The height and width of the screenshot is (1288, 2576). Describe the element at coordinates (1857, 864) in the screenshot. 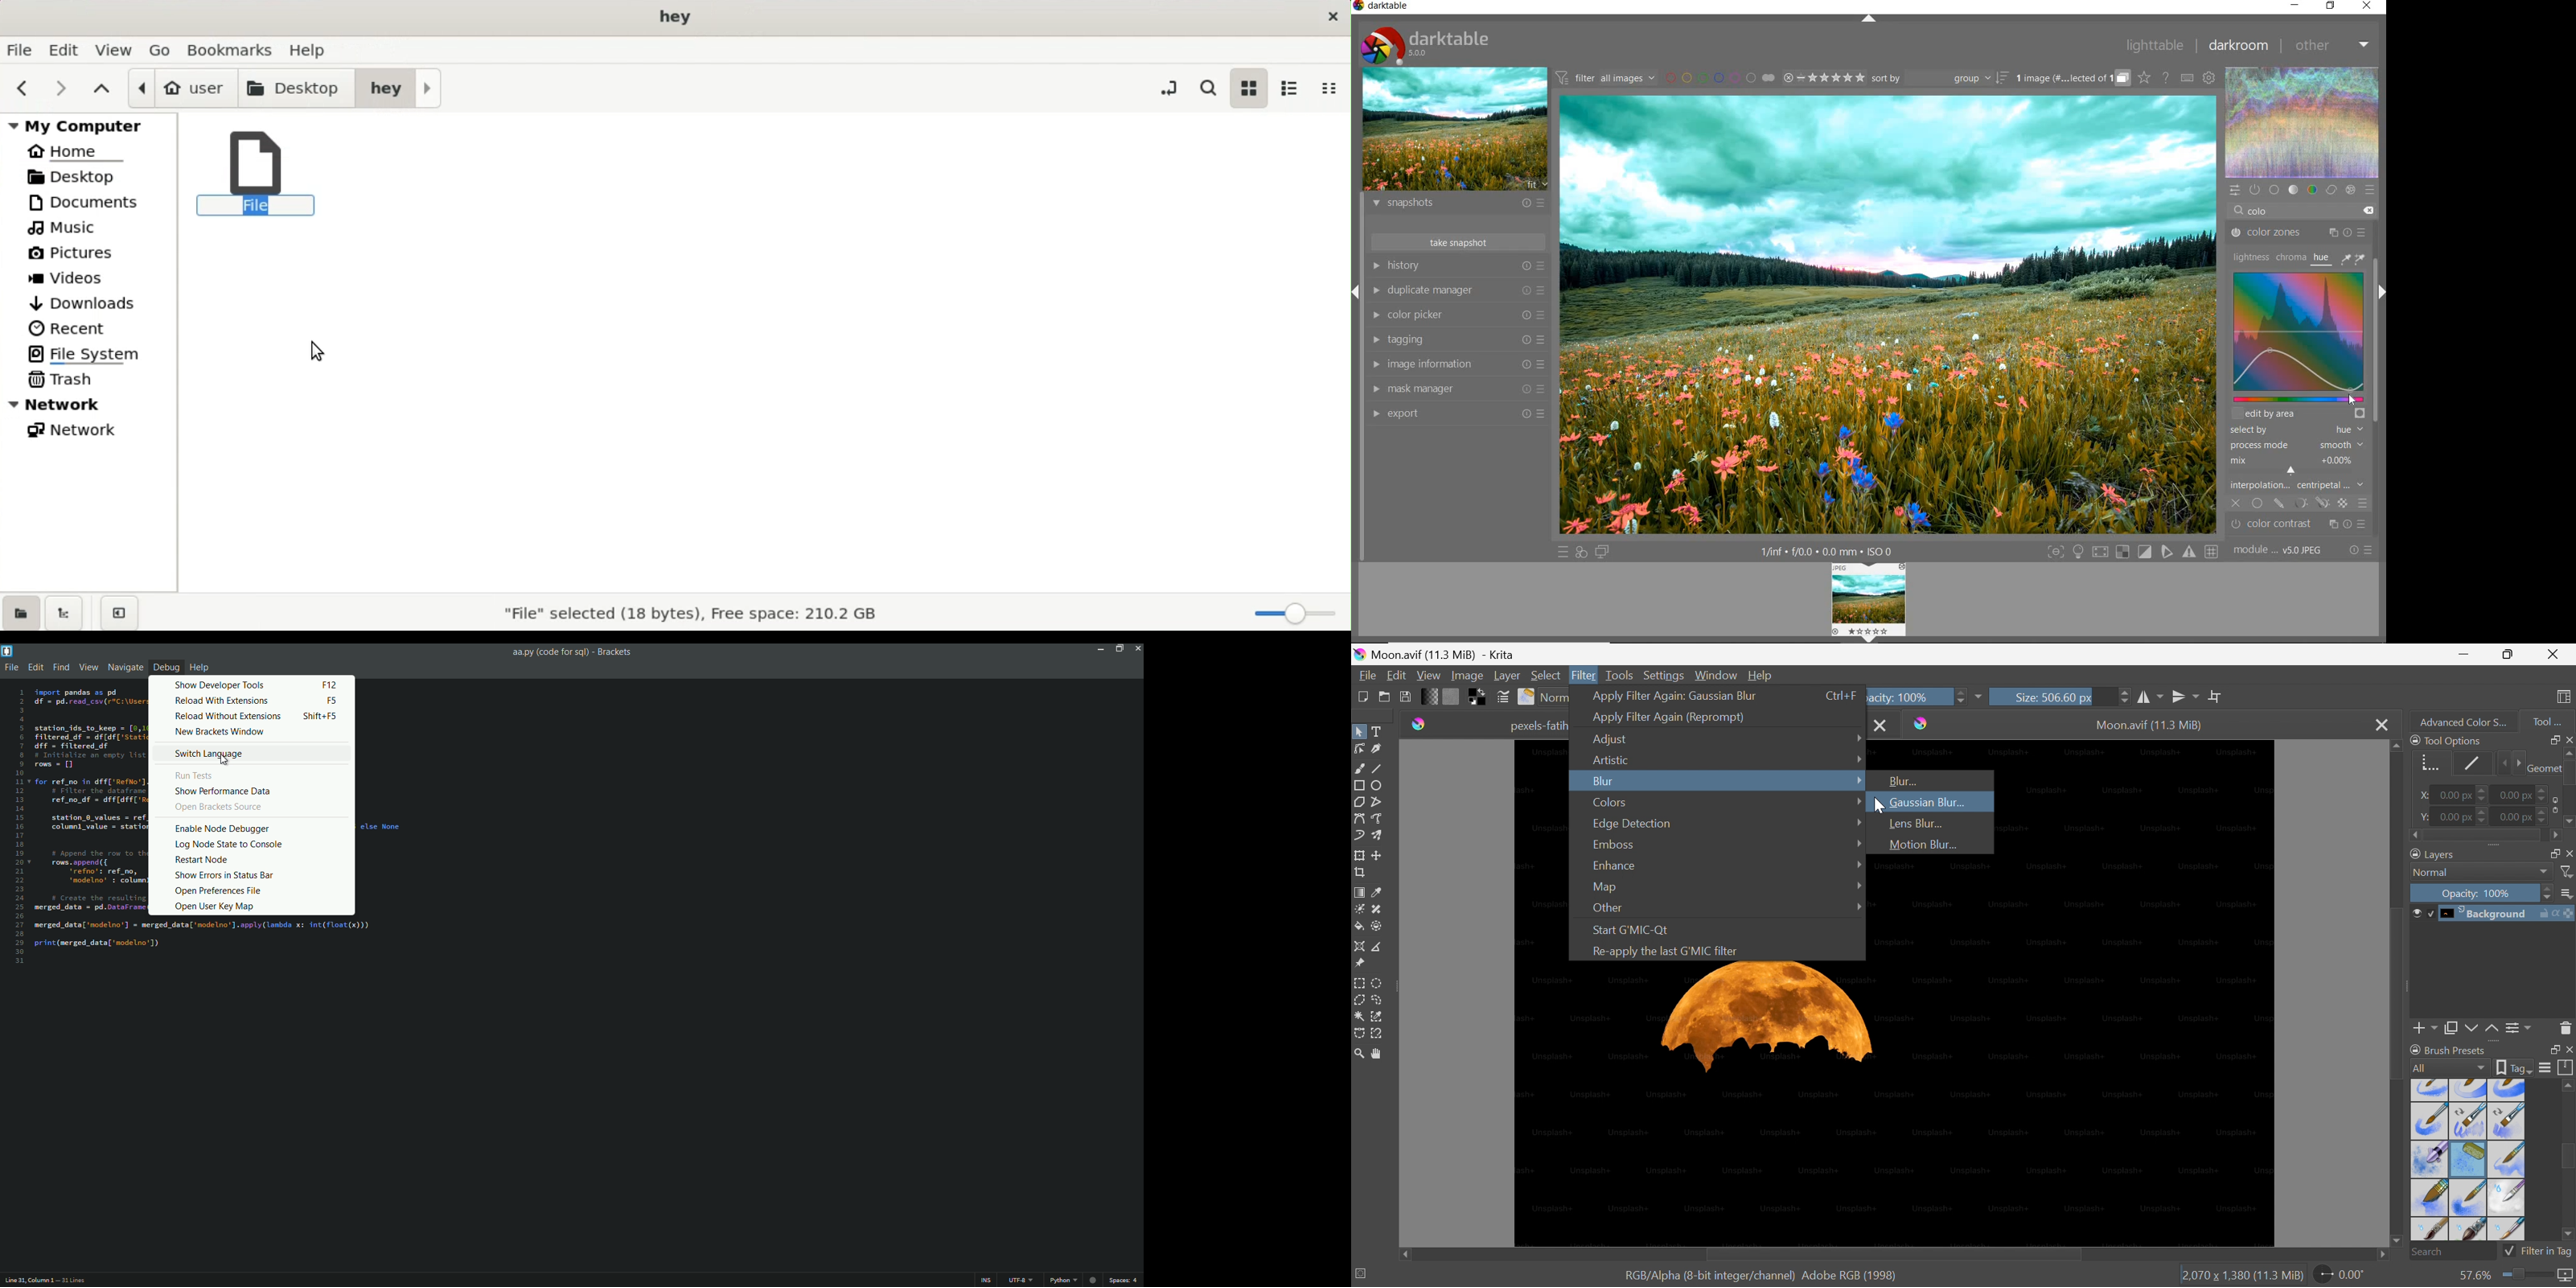

I see `Drop Down` at that location.